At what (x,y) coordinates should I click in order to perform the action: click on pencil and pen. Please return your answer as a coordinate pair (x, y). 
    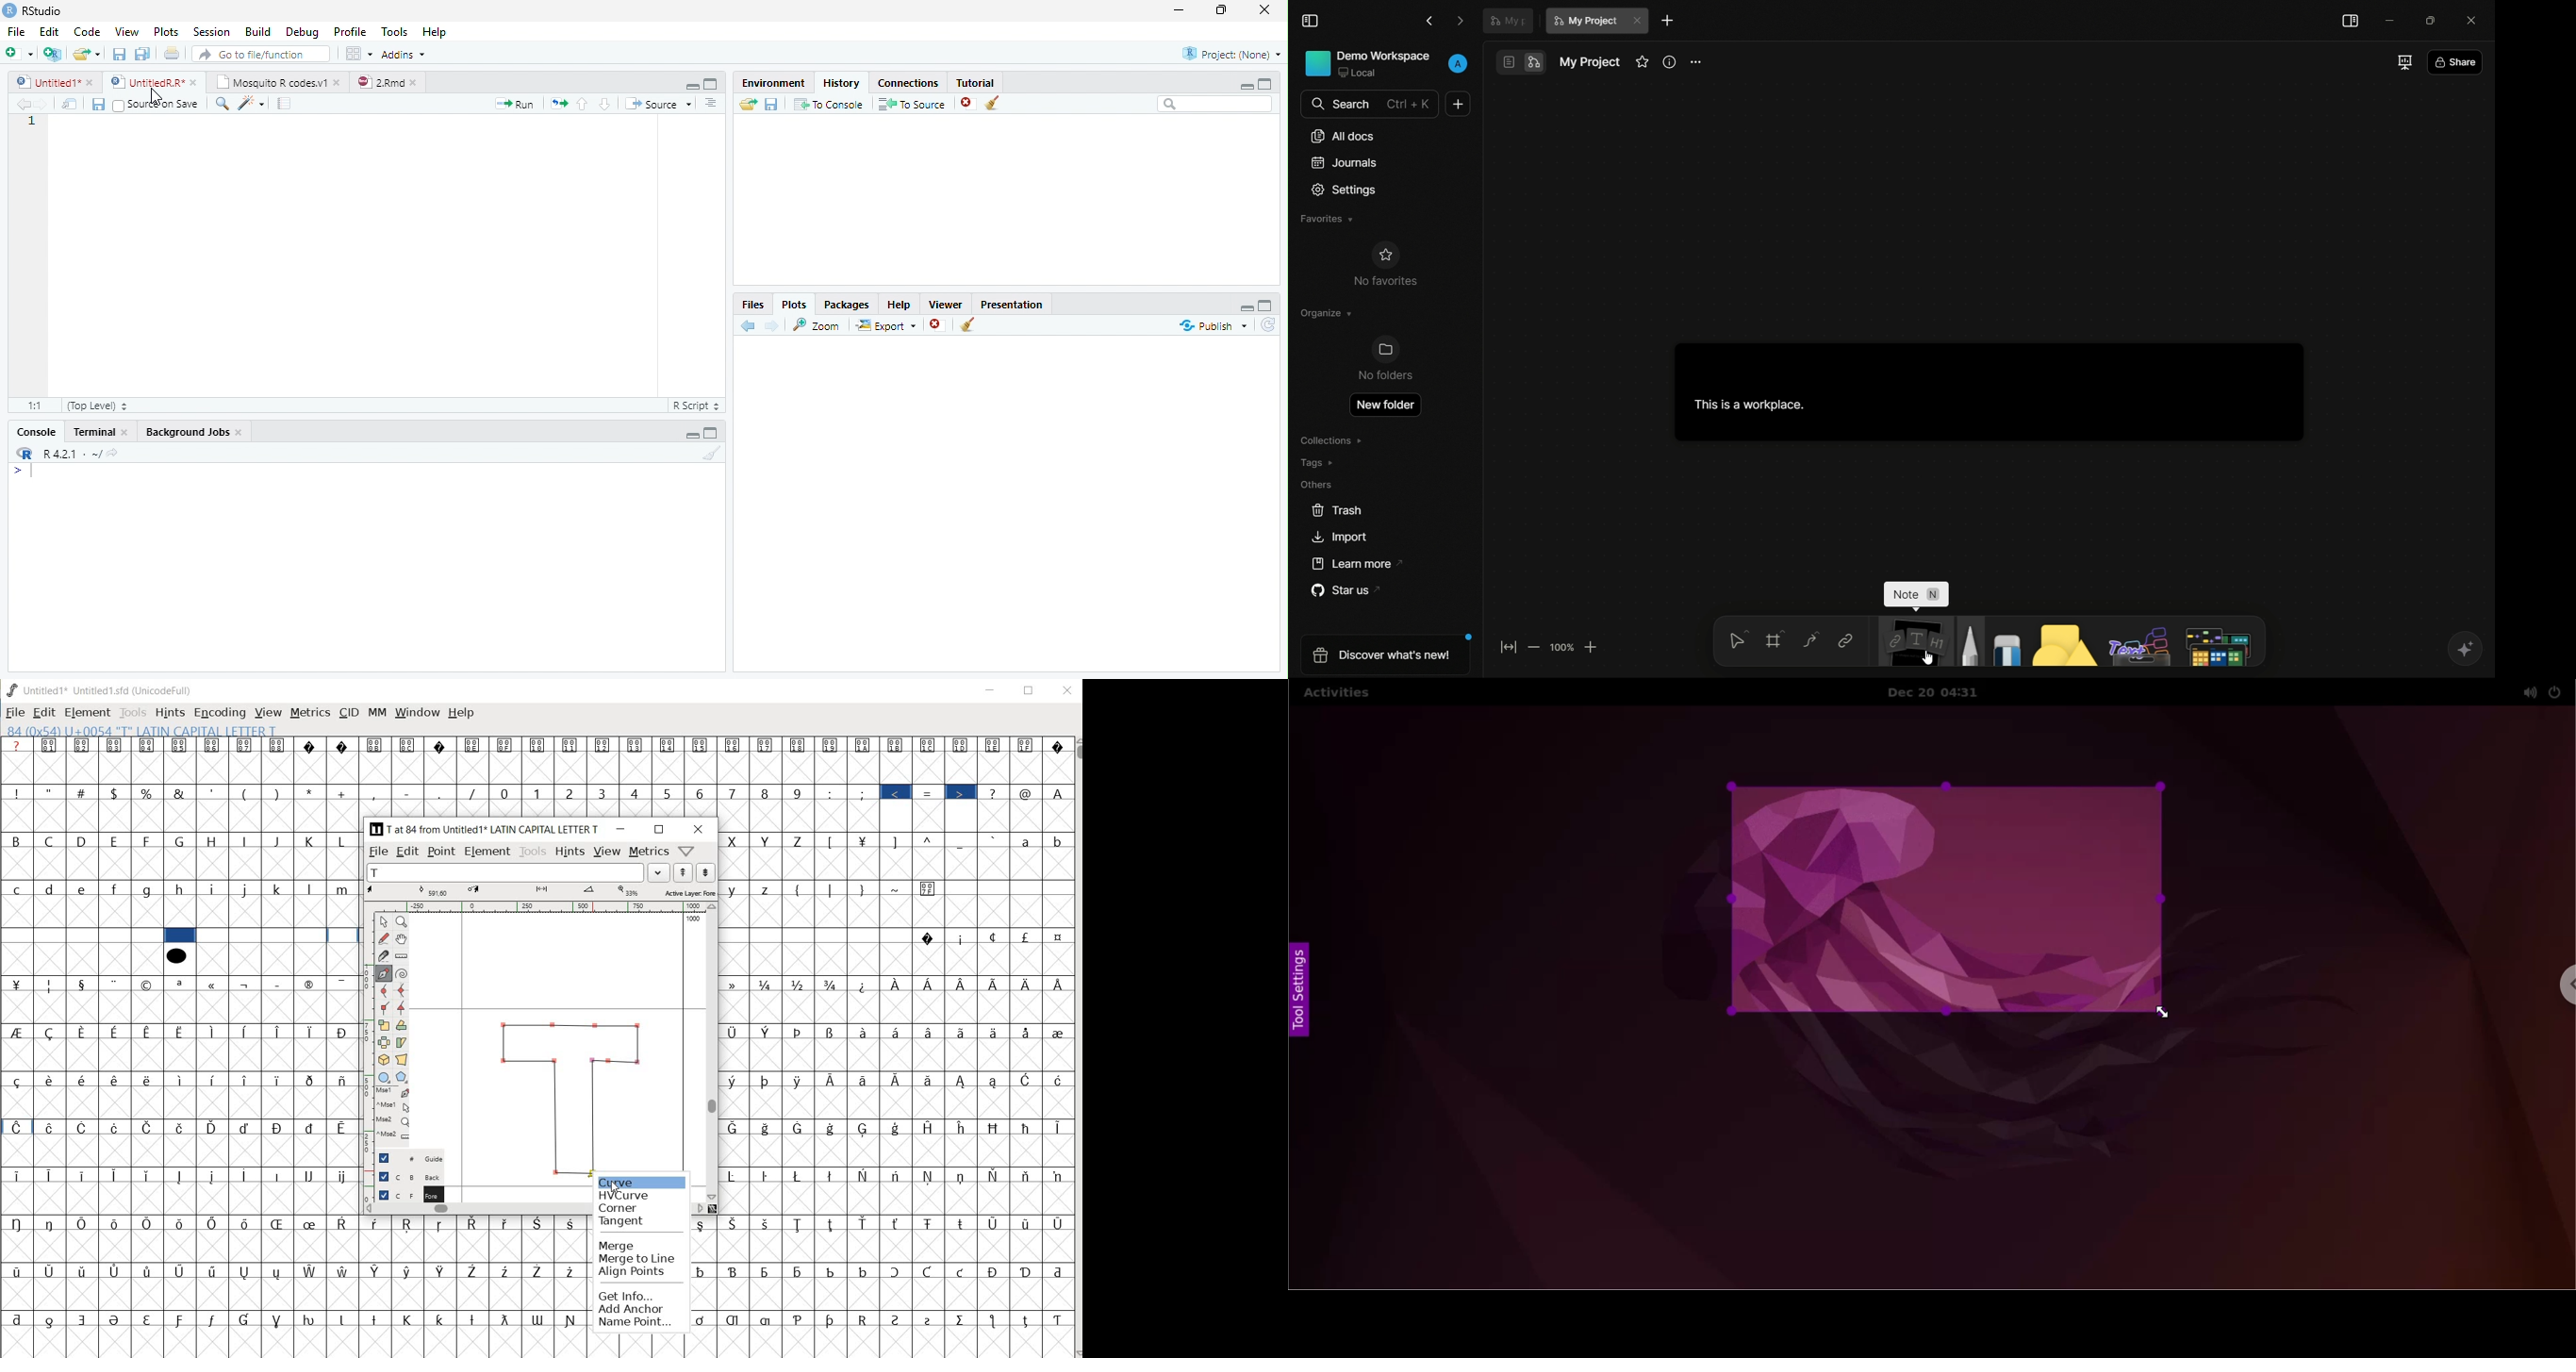
    Looking at the image, I should click on (1968, 641).